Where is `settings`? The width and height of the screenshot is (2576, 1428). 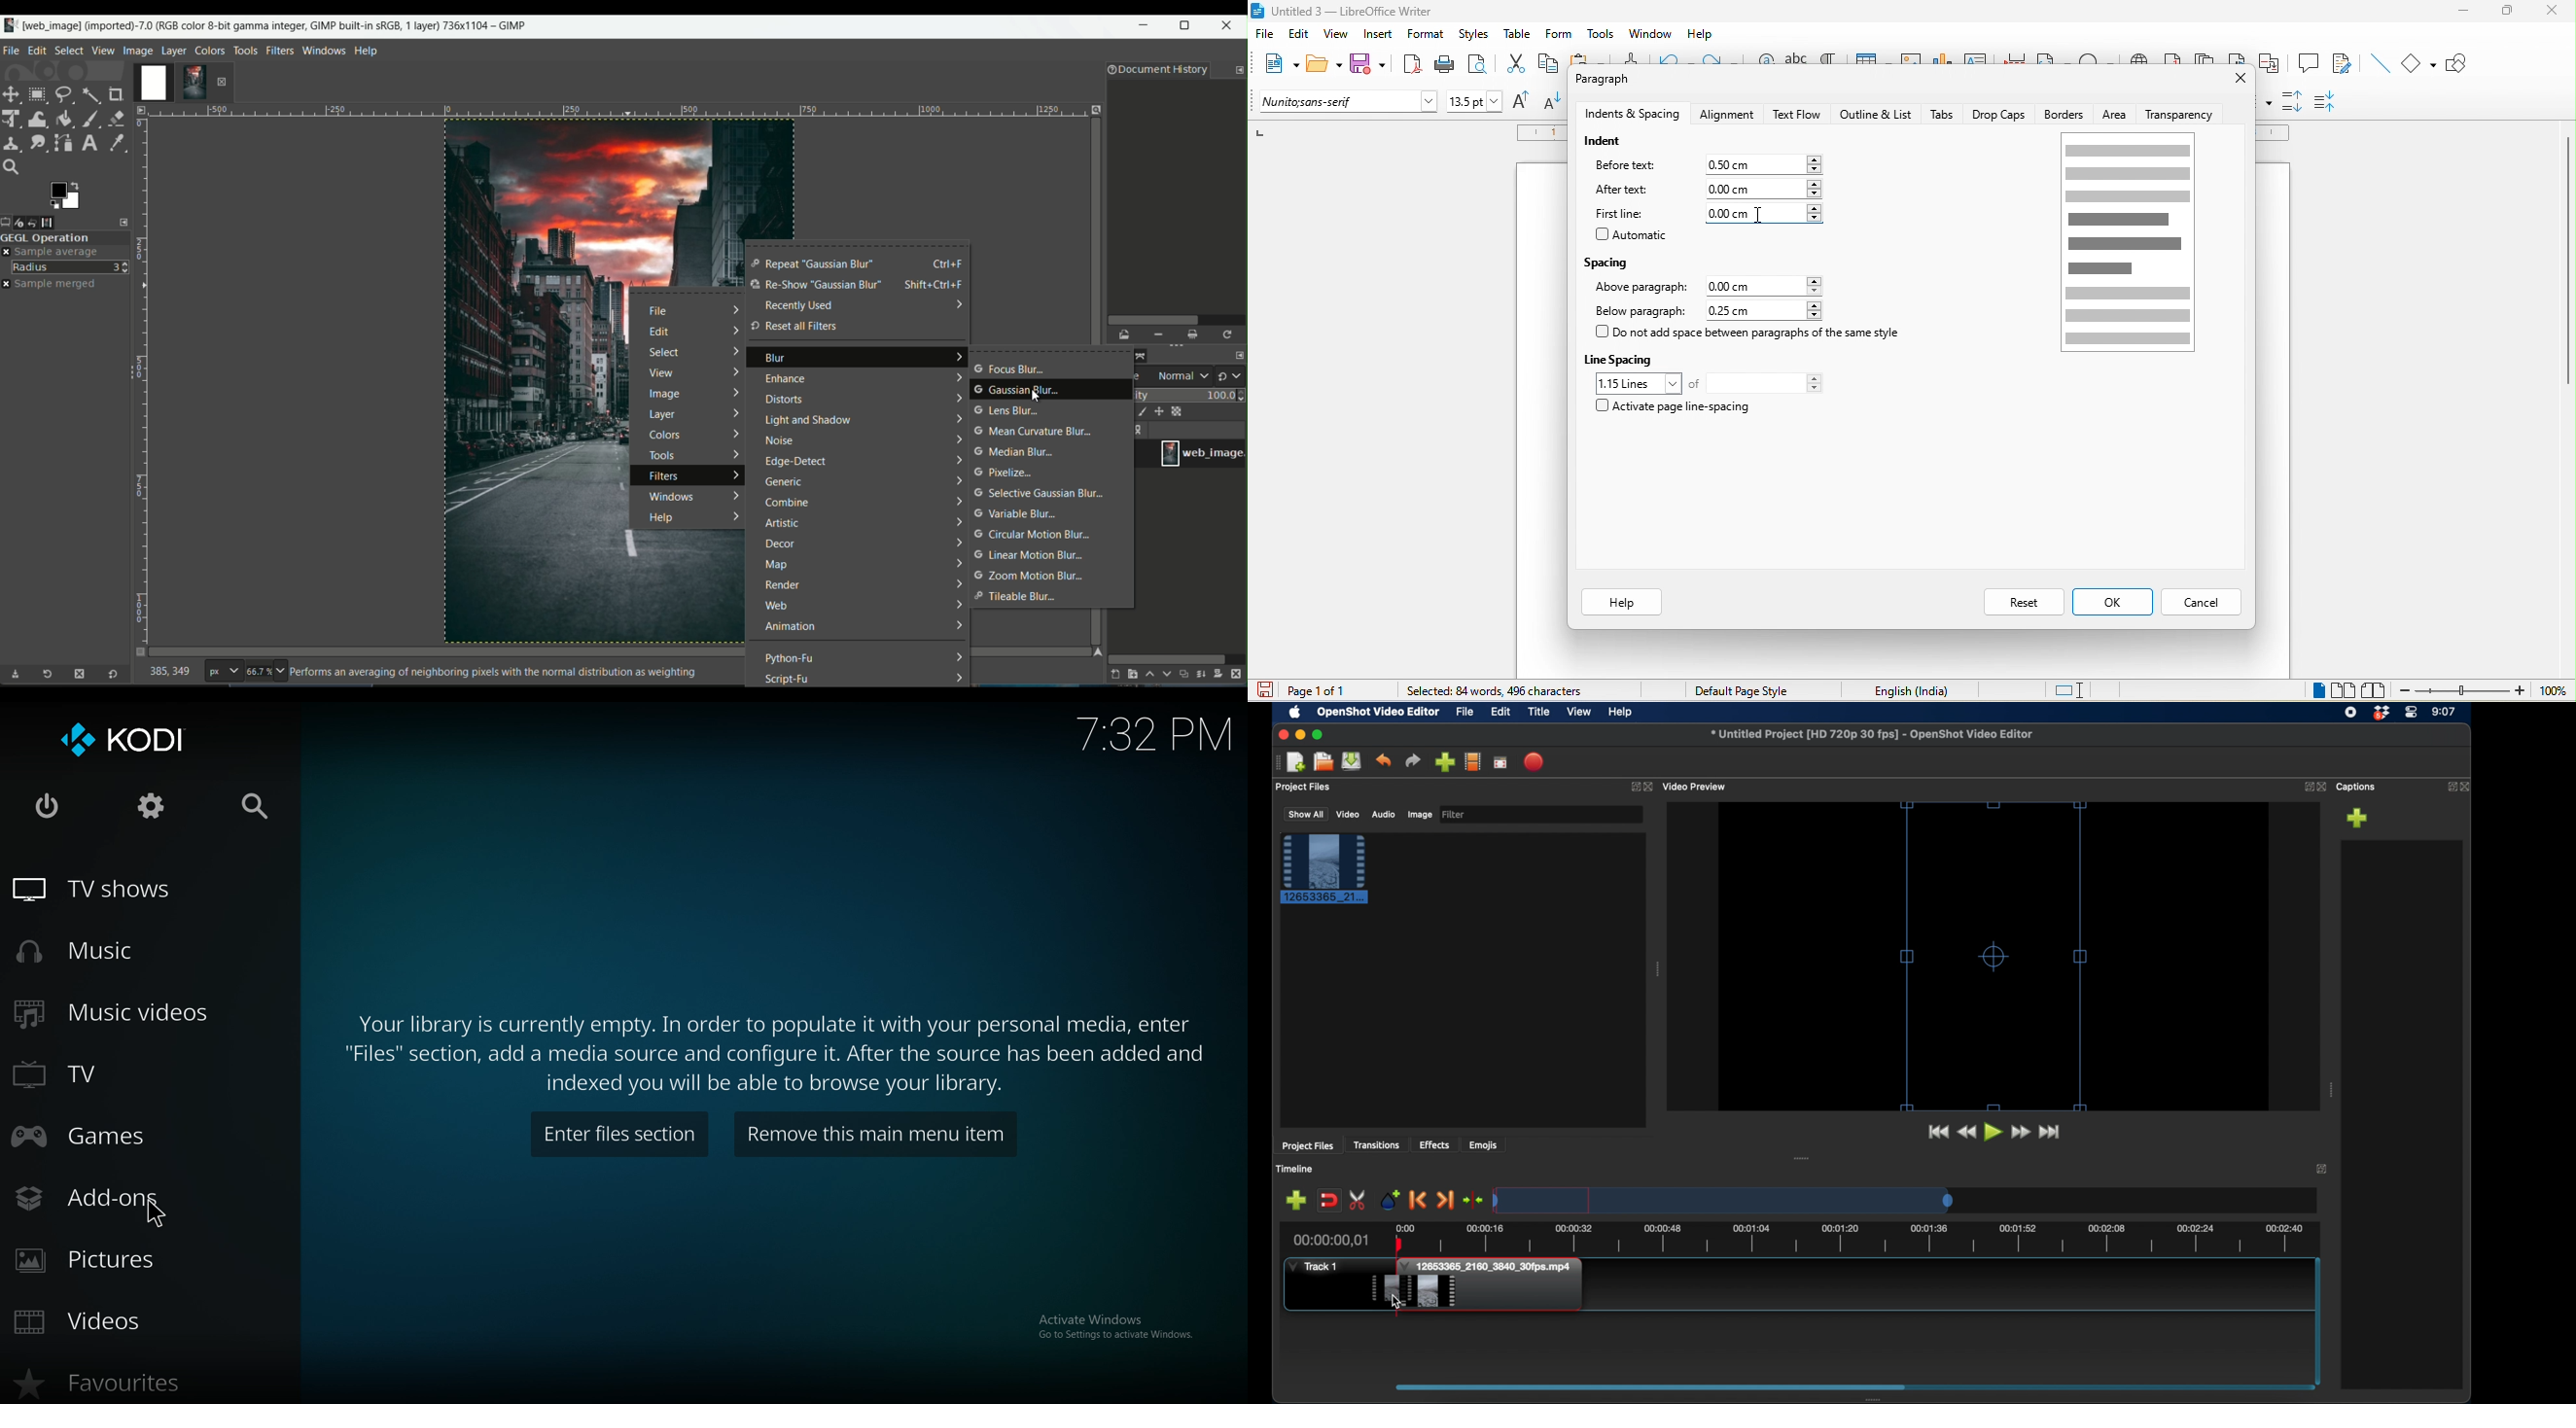 settings is located at coordinates (154, 805).